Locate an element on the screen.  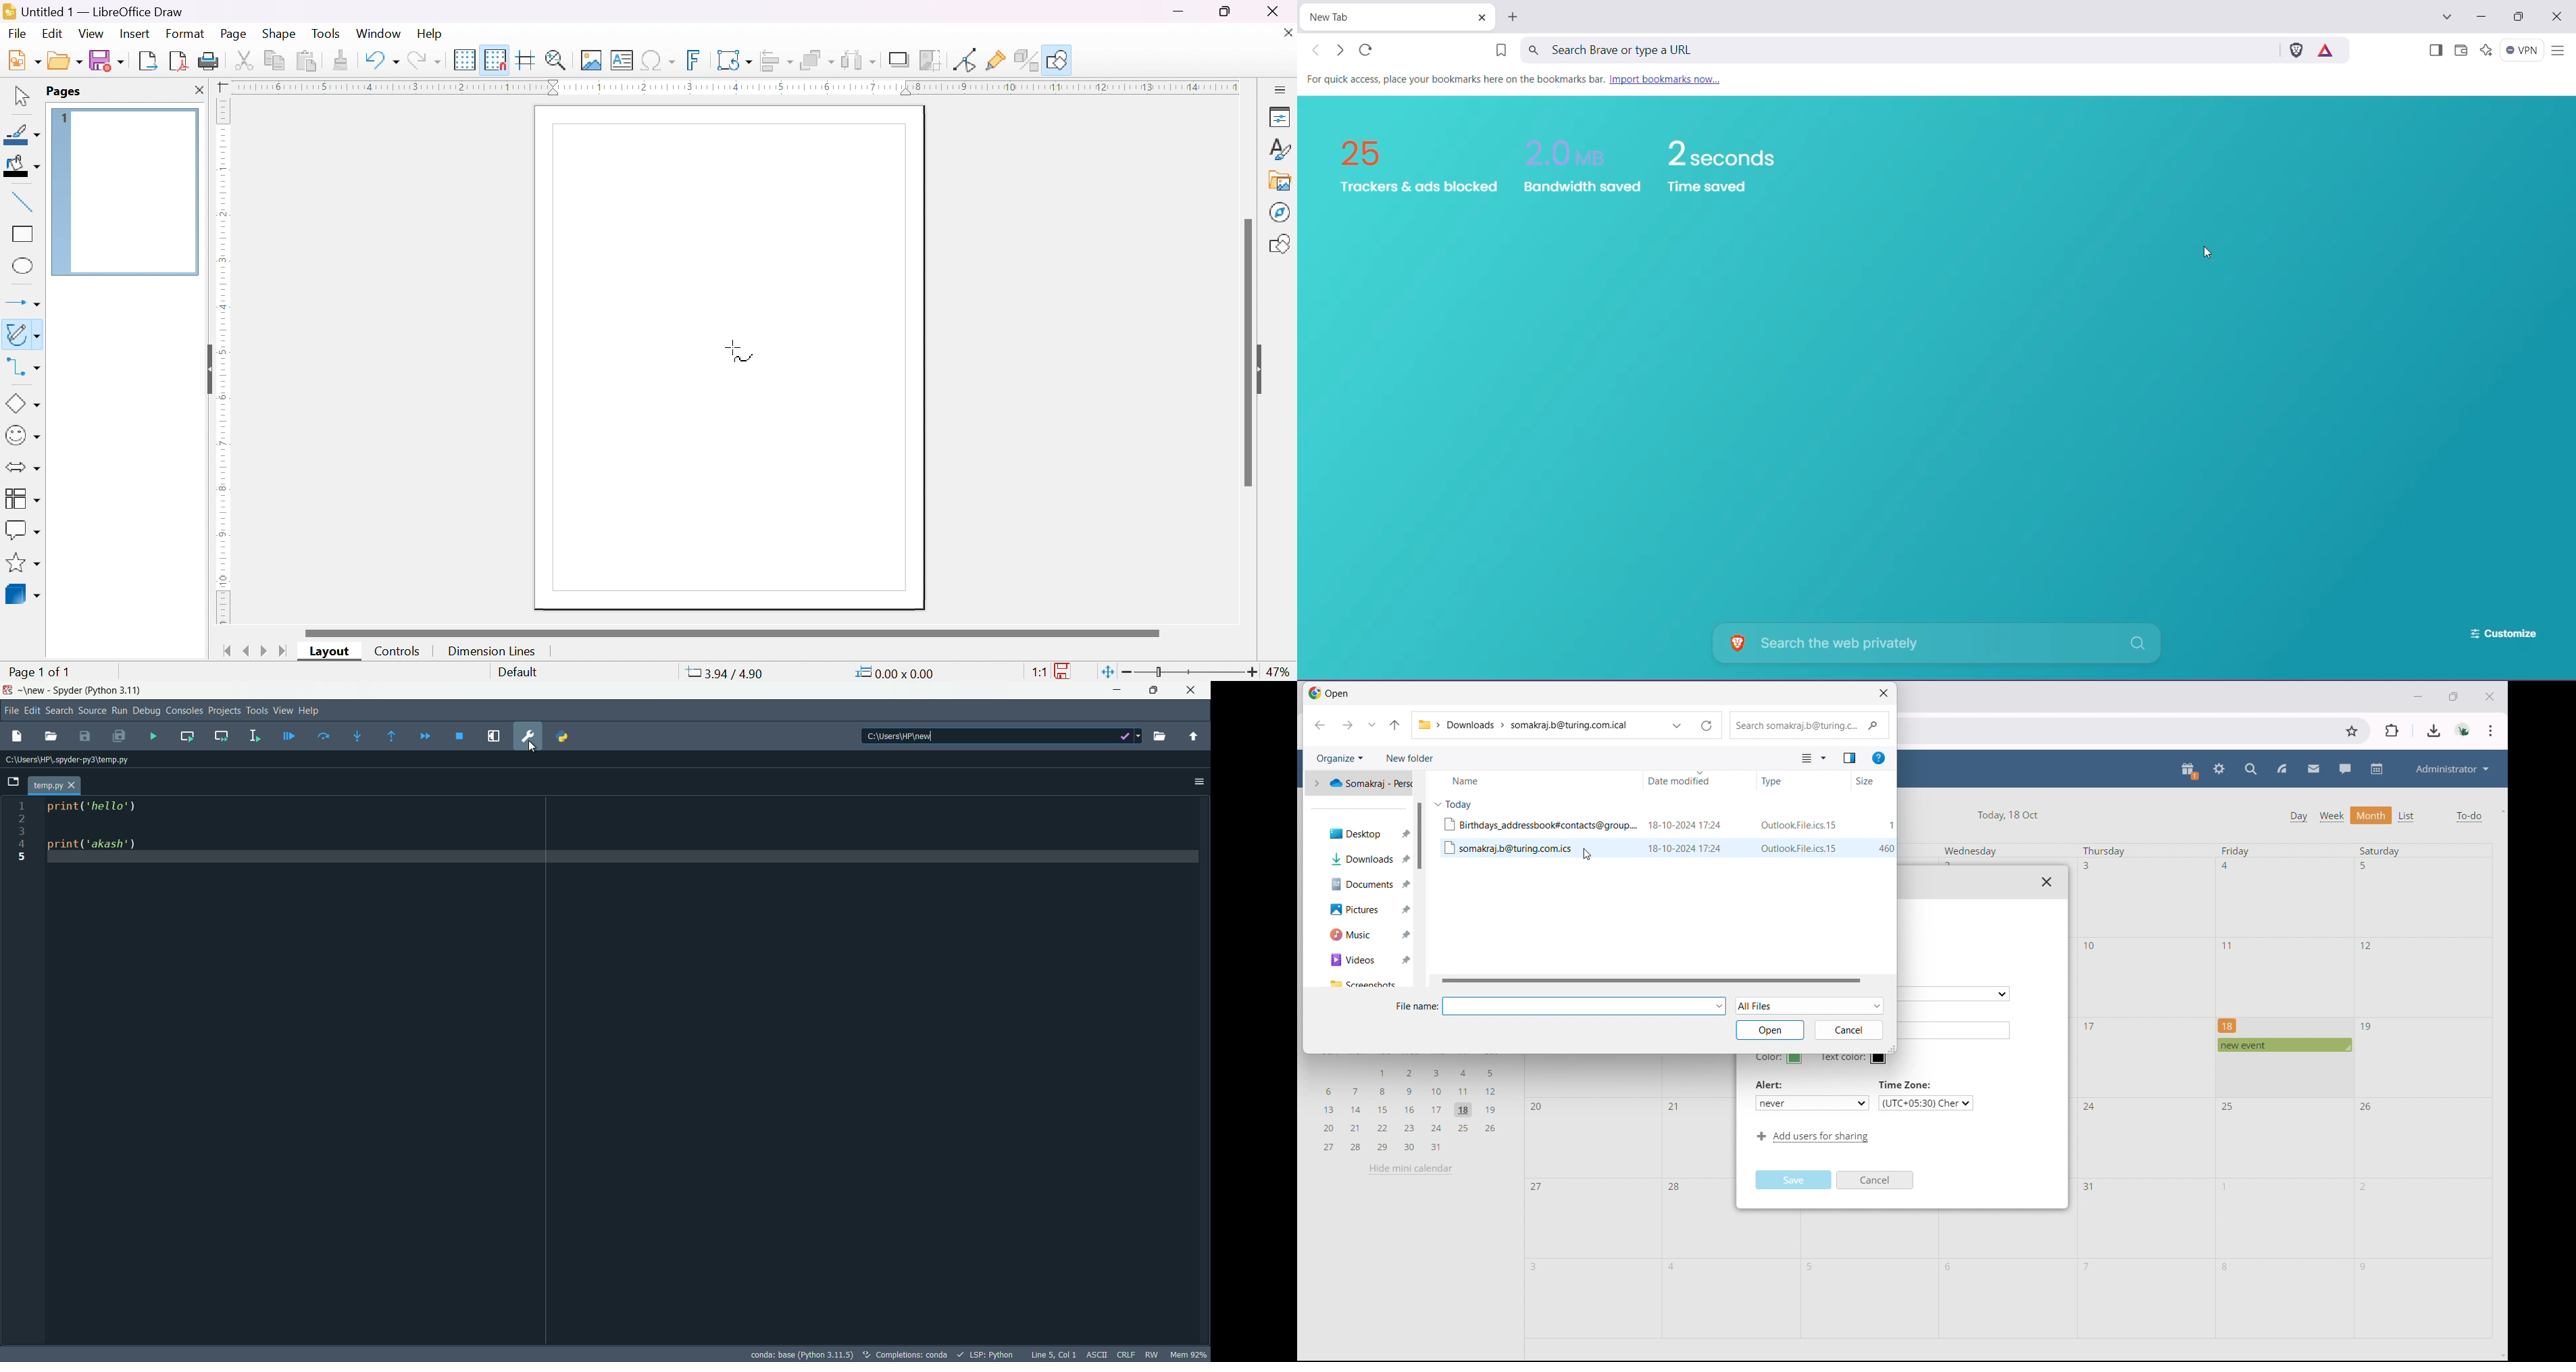
Click to go forward, hold to see history is located at coordinates (1339, 50).